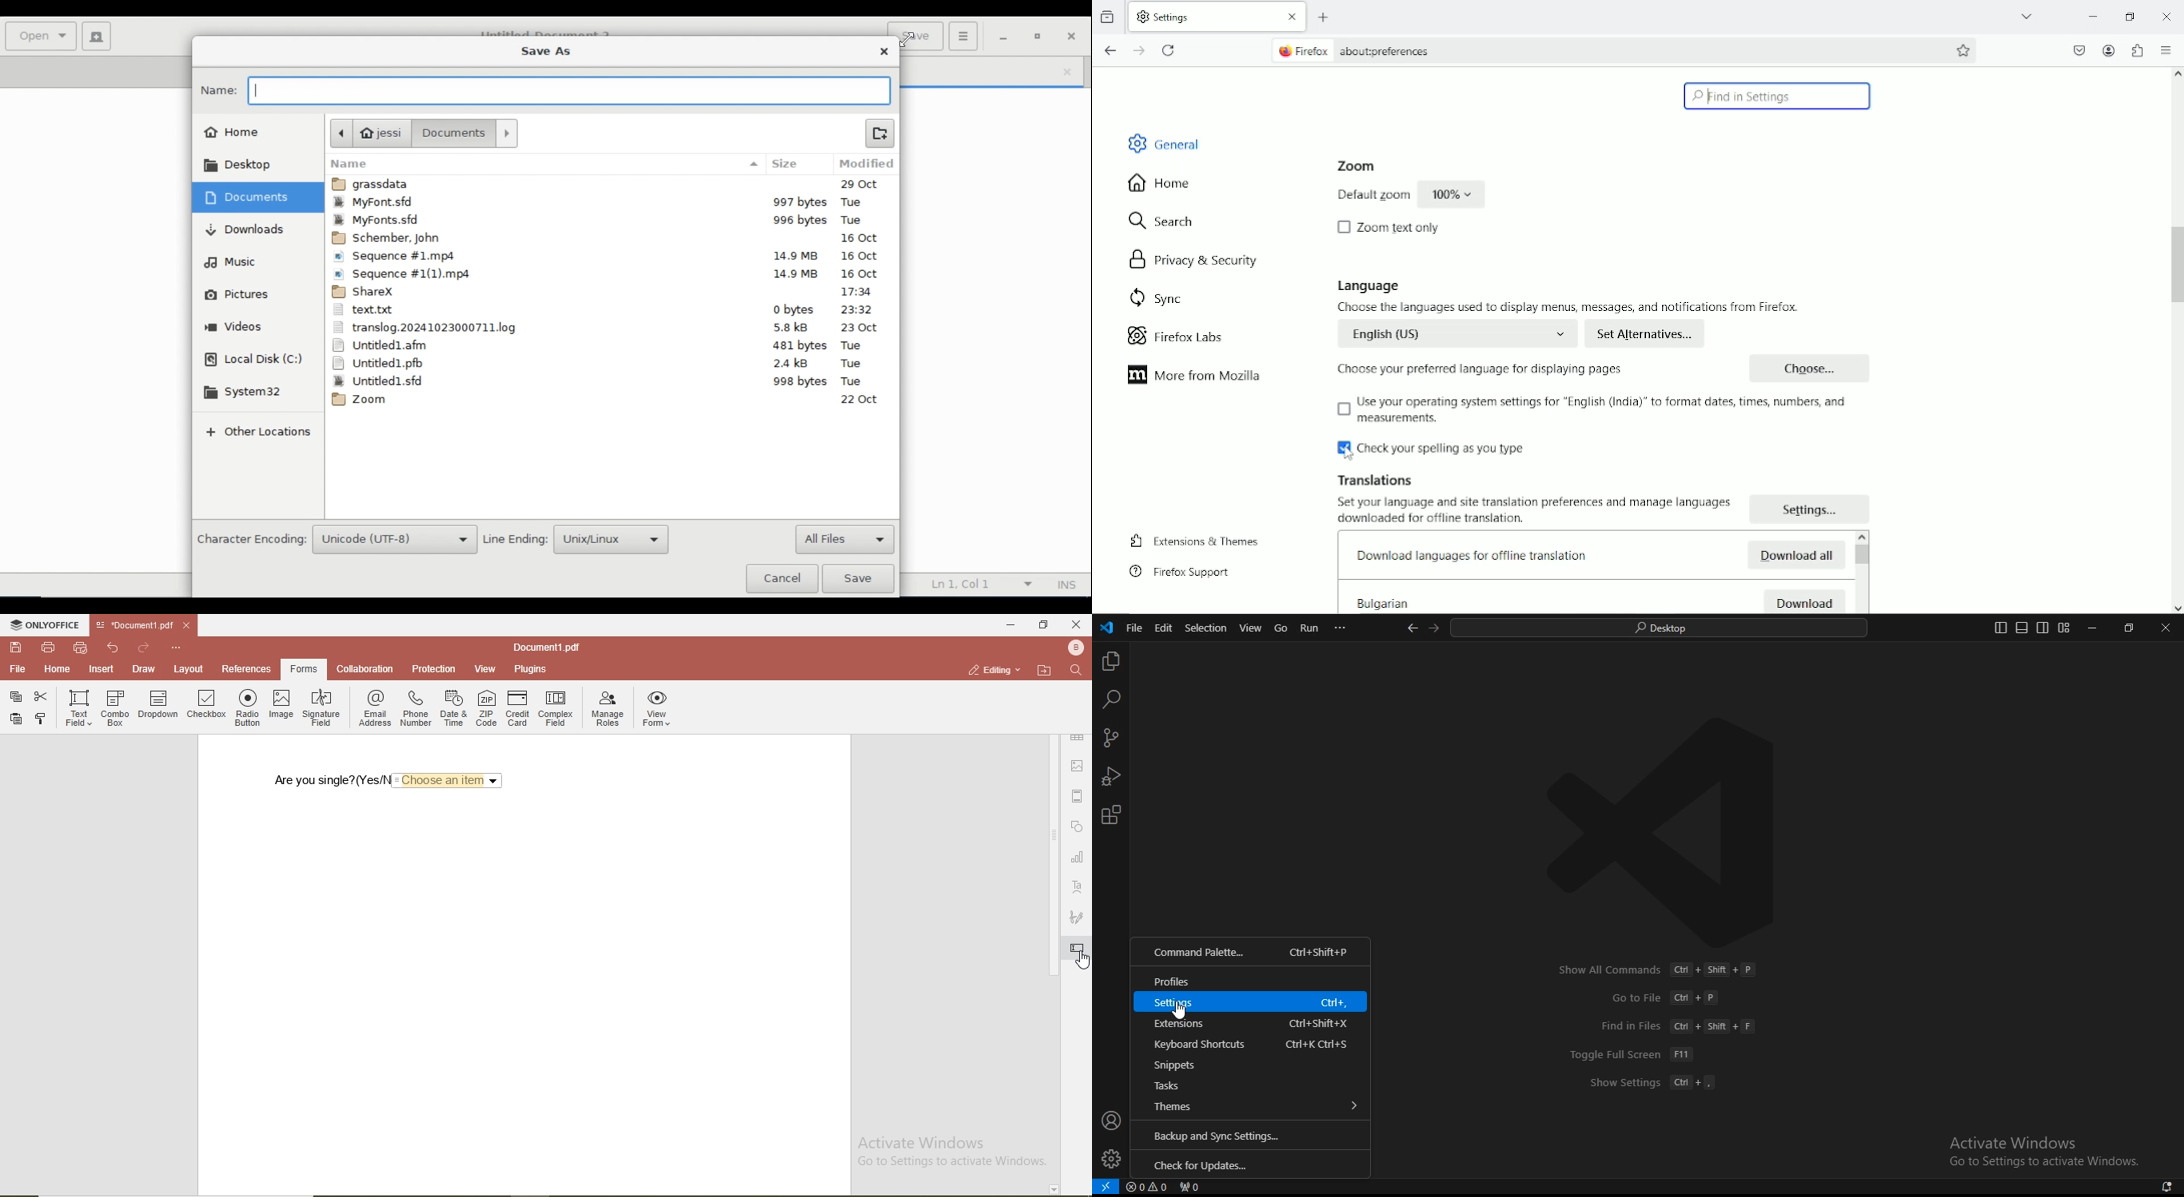  I want to click on Sync, so click(1157, 298).